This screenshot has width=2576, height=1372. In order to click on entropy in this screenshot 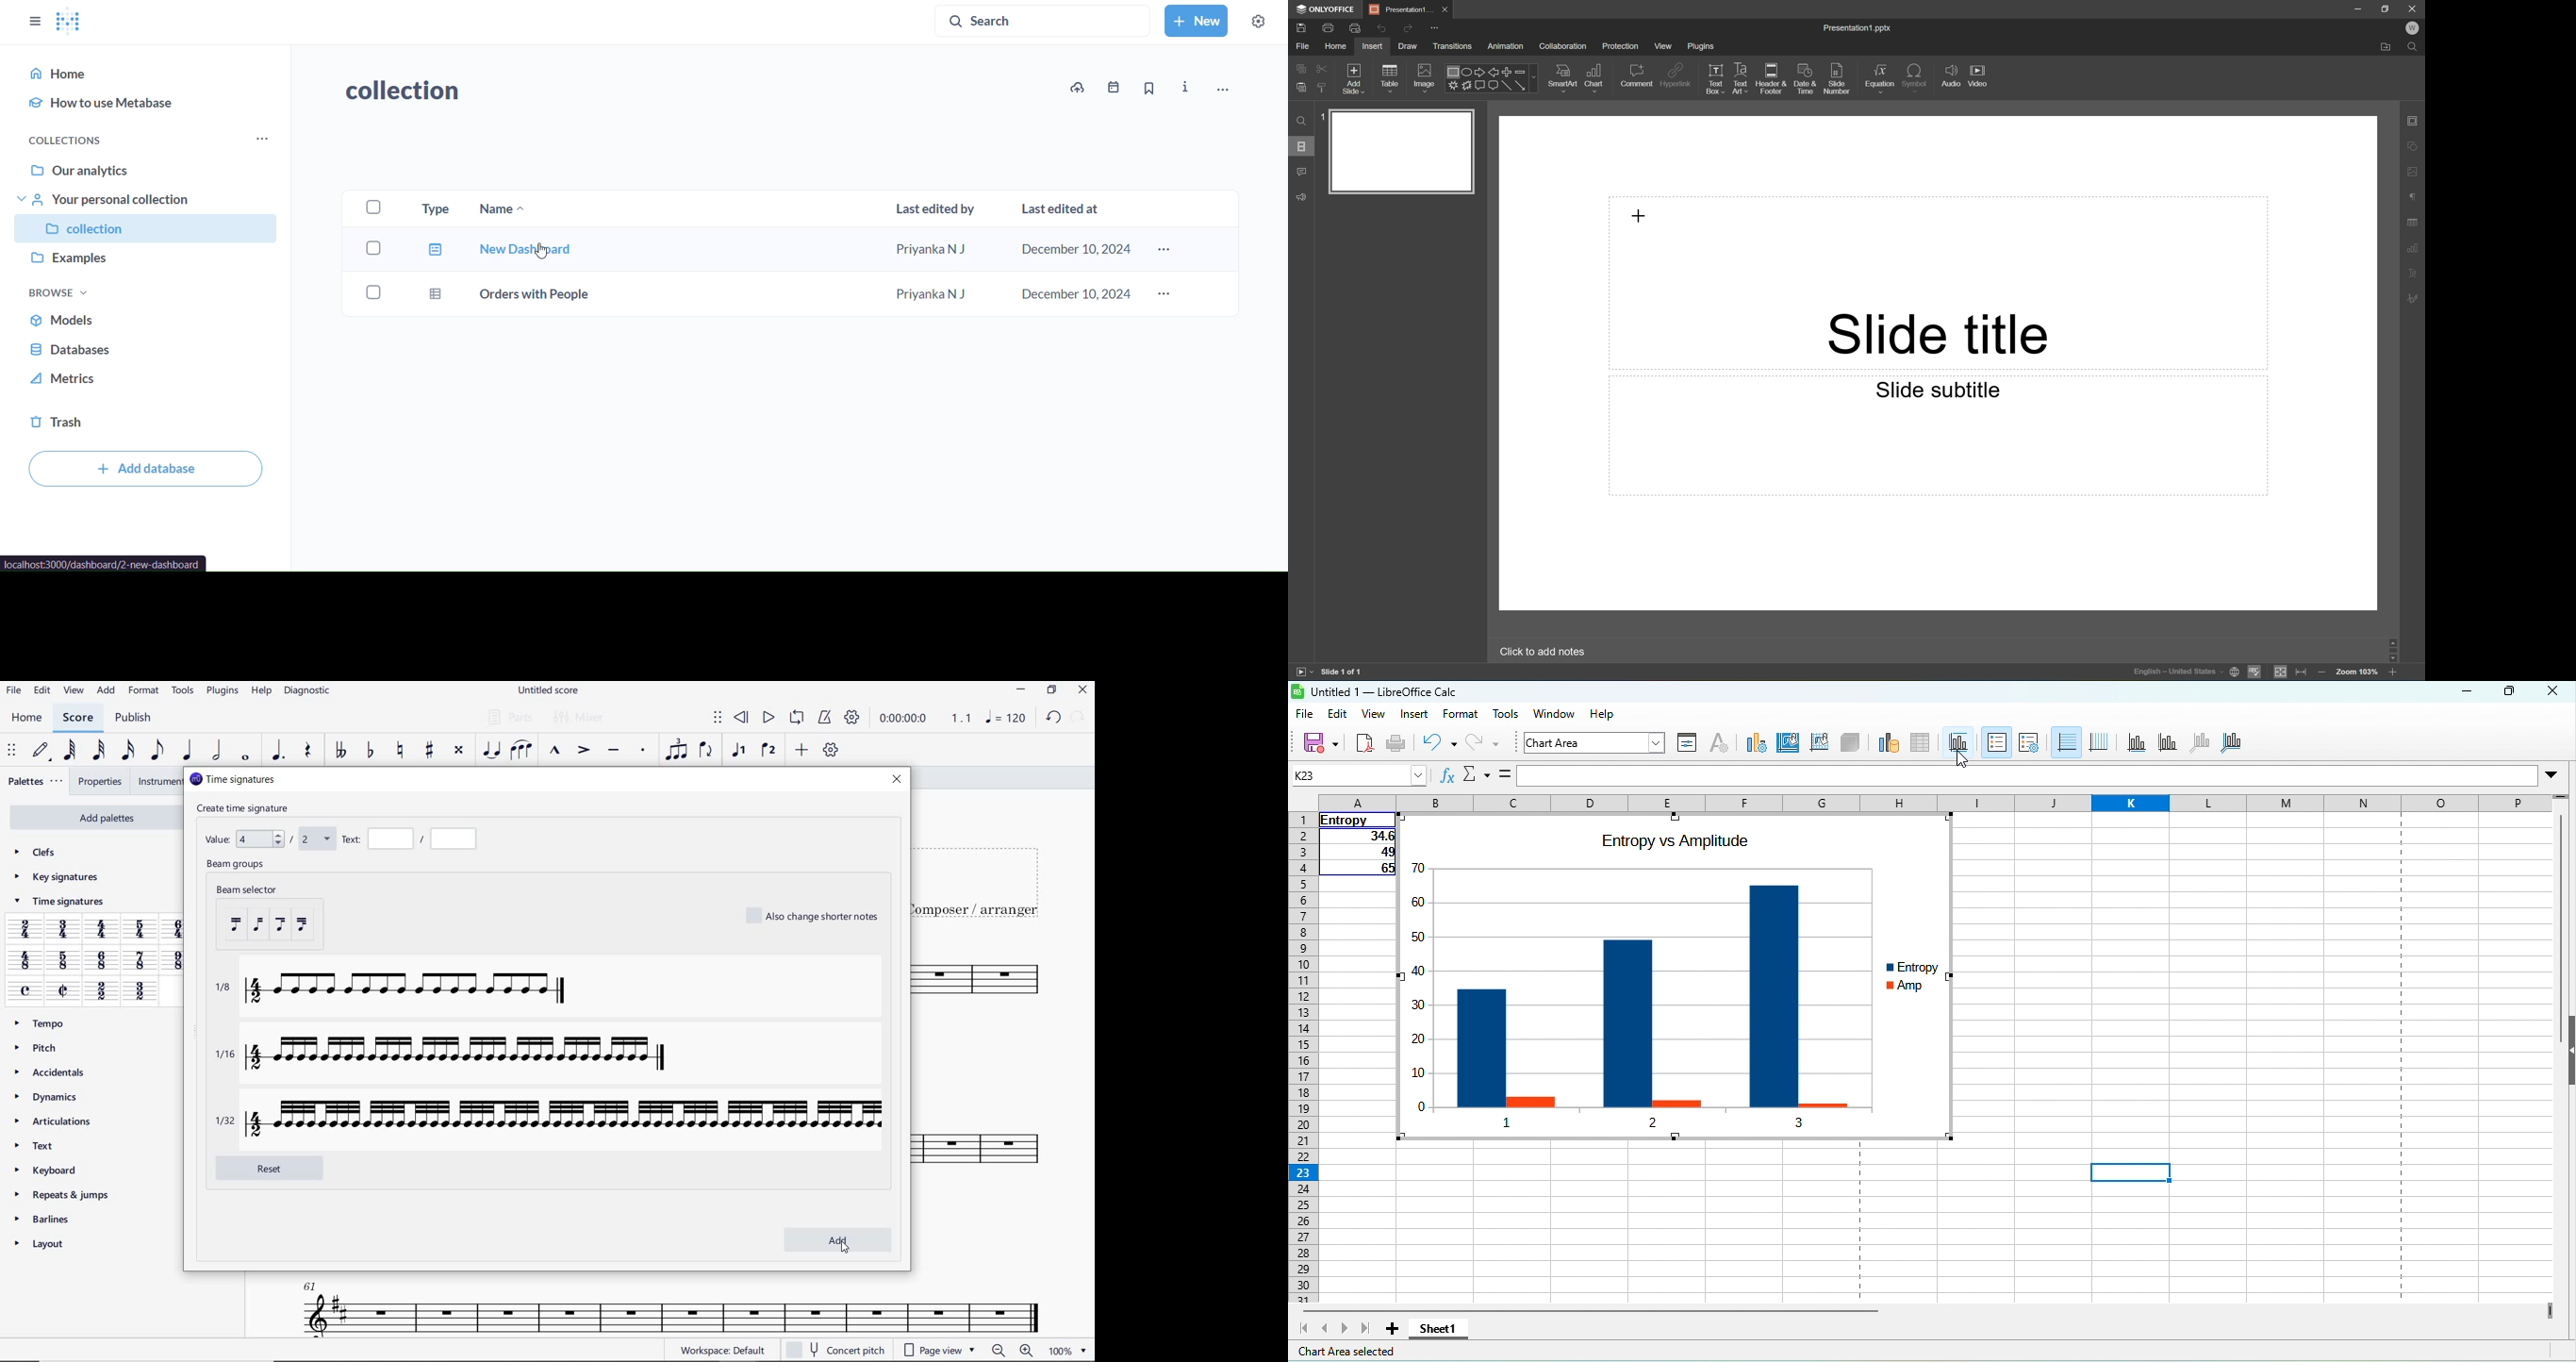, I will do `click(1354, 820)`.